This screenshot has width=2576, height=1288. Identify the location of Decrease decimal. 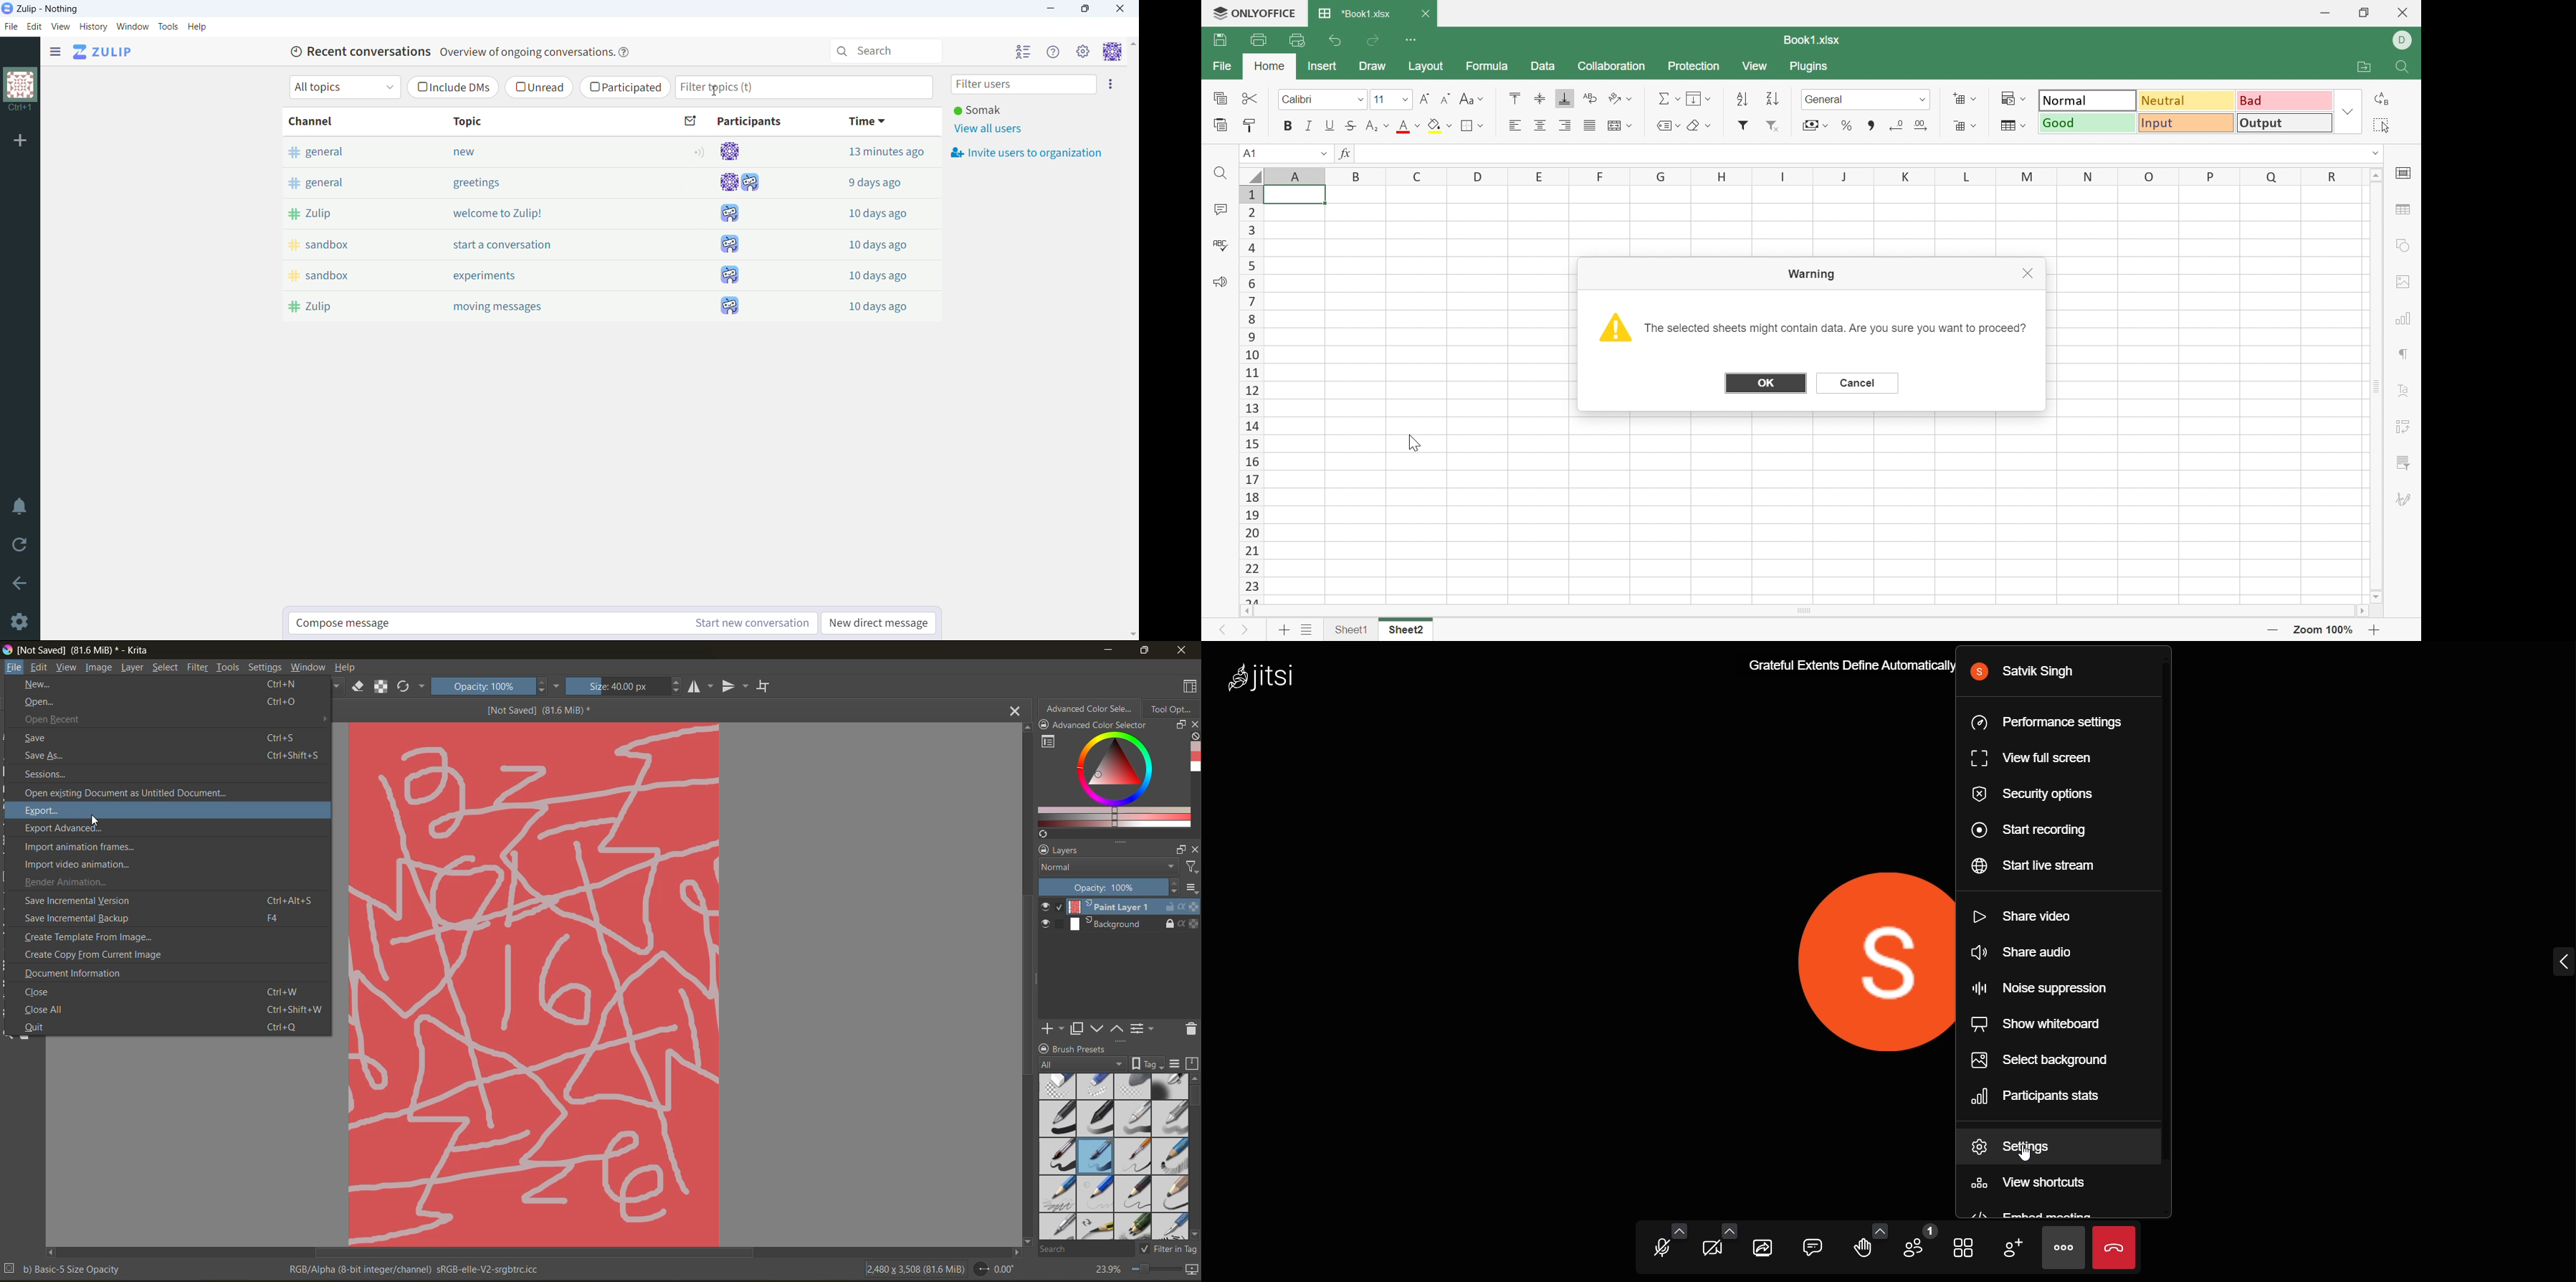
(1897, 125).